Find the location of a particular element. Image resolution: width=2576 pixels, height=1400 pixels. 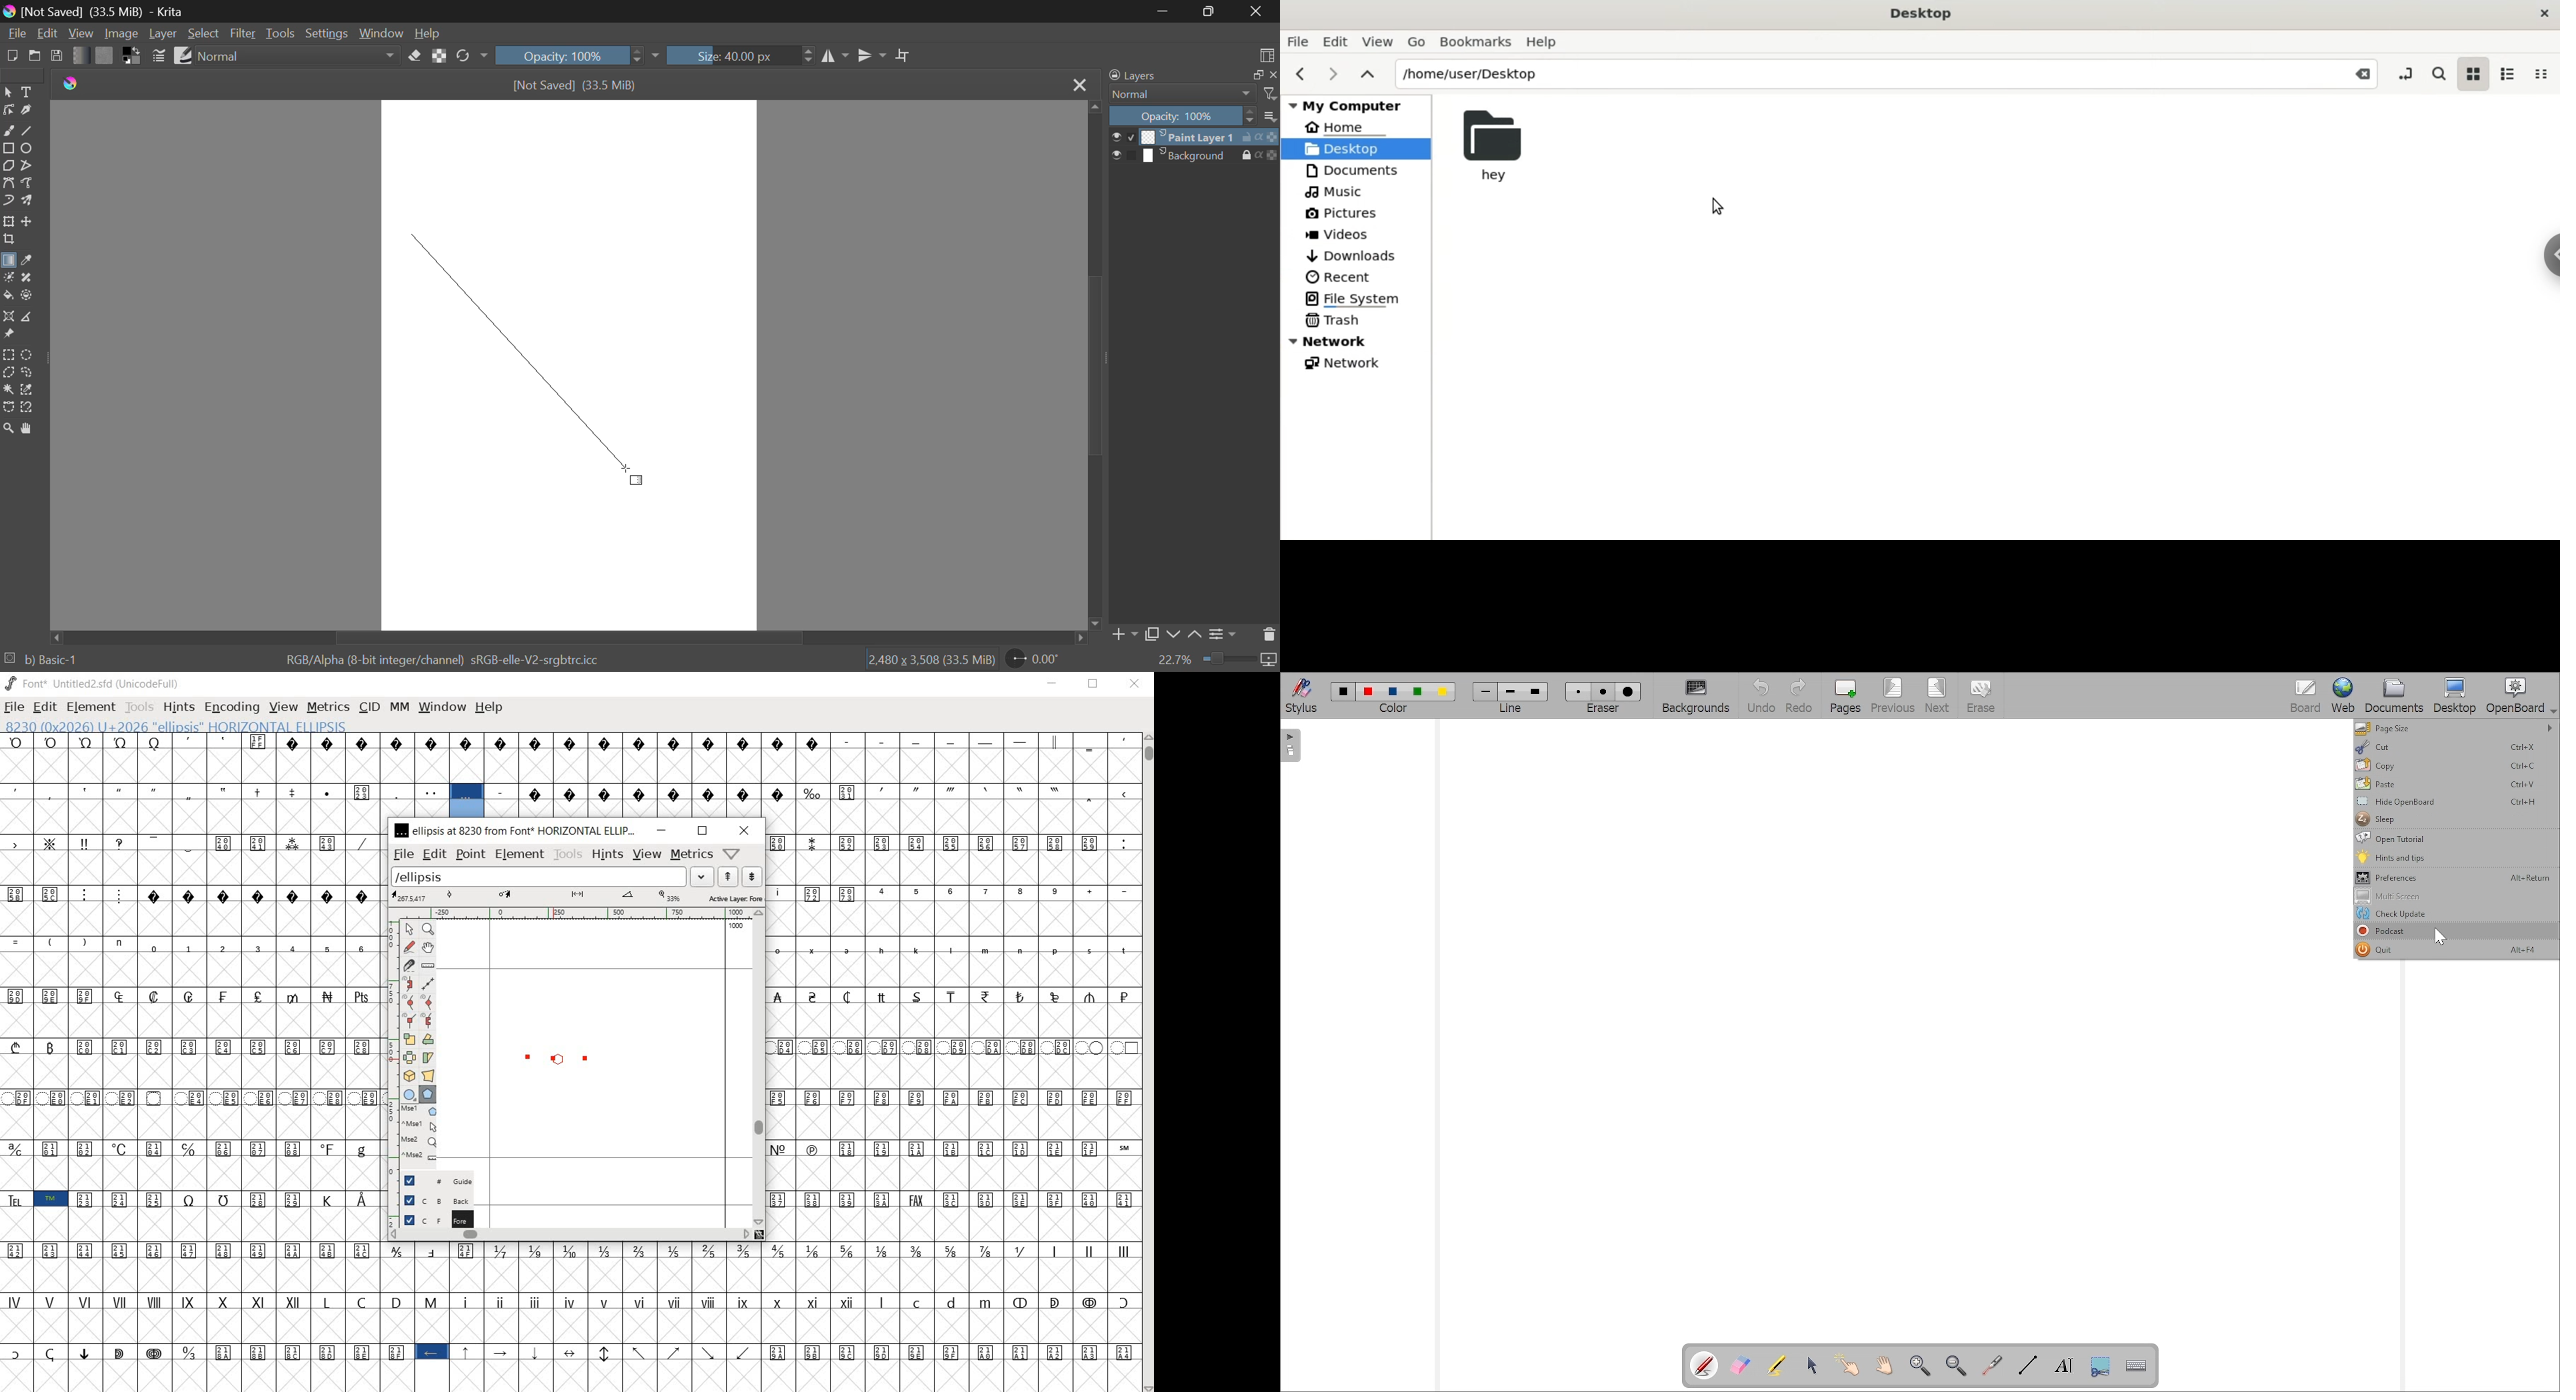

Opacity 100% is located at coordinates (1181, 116).